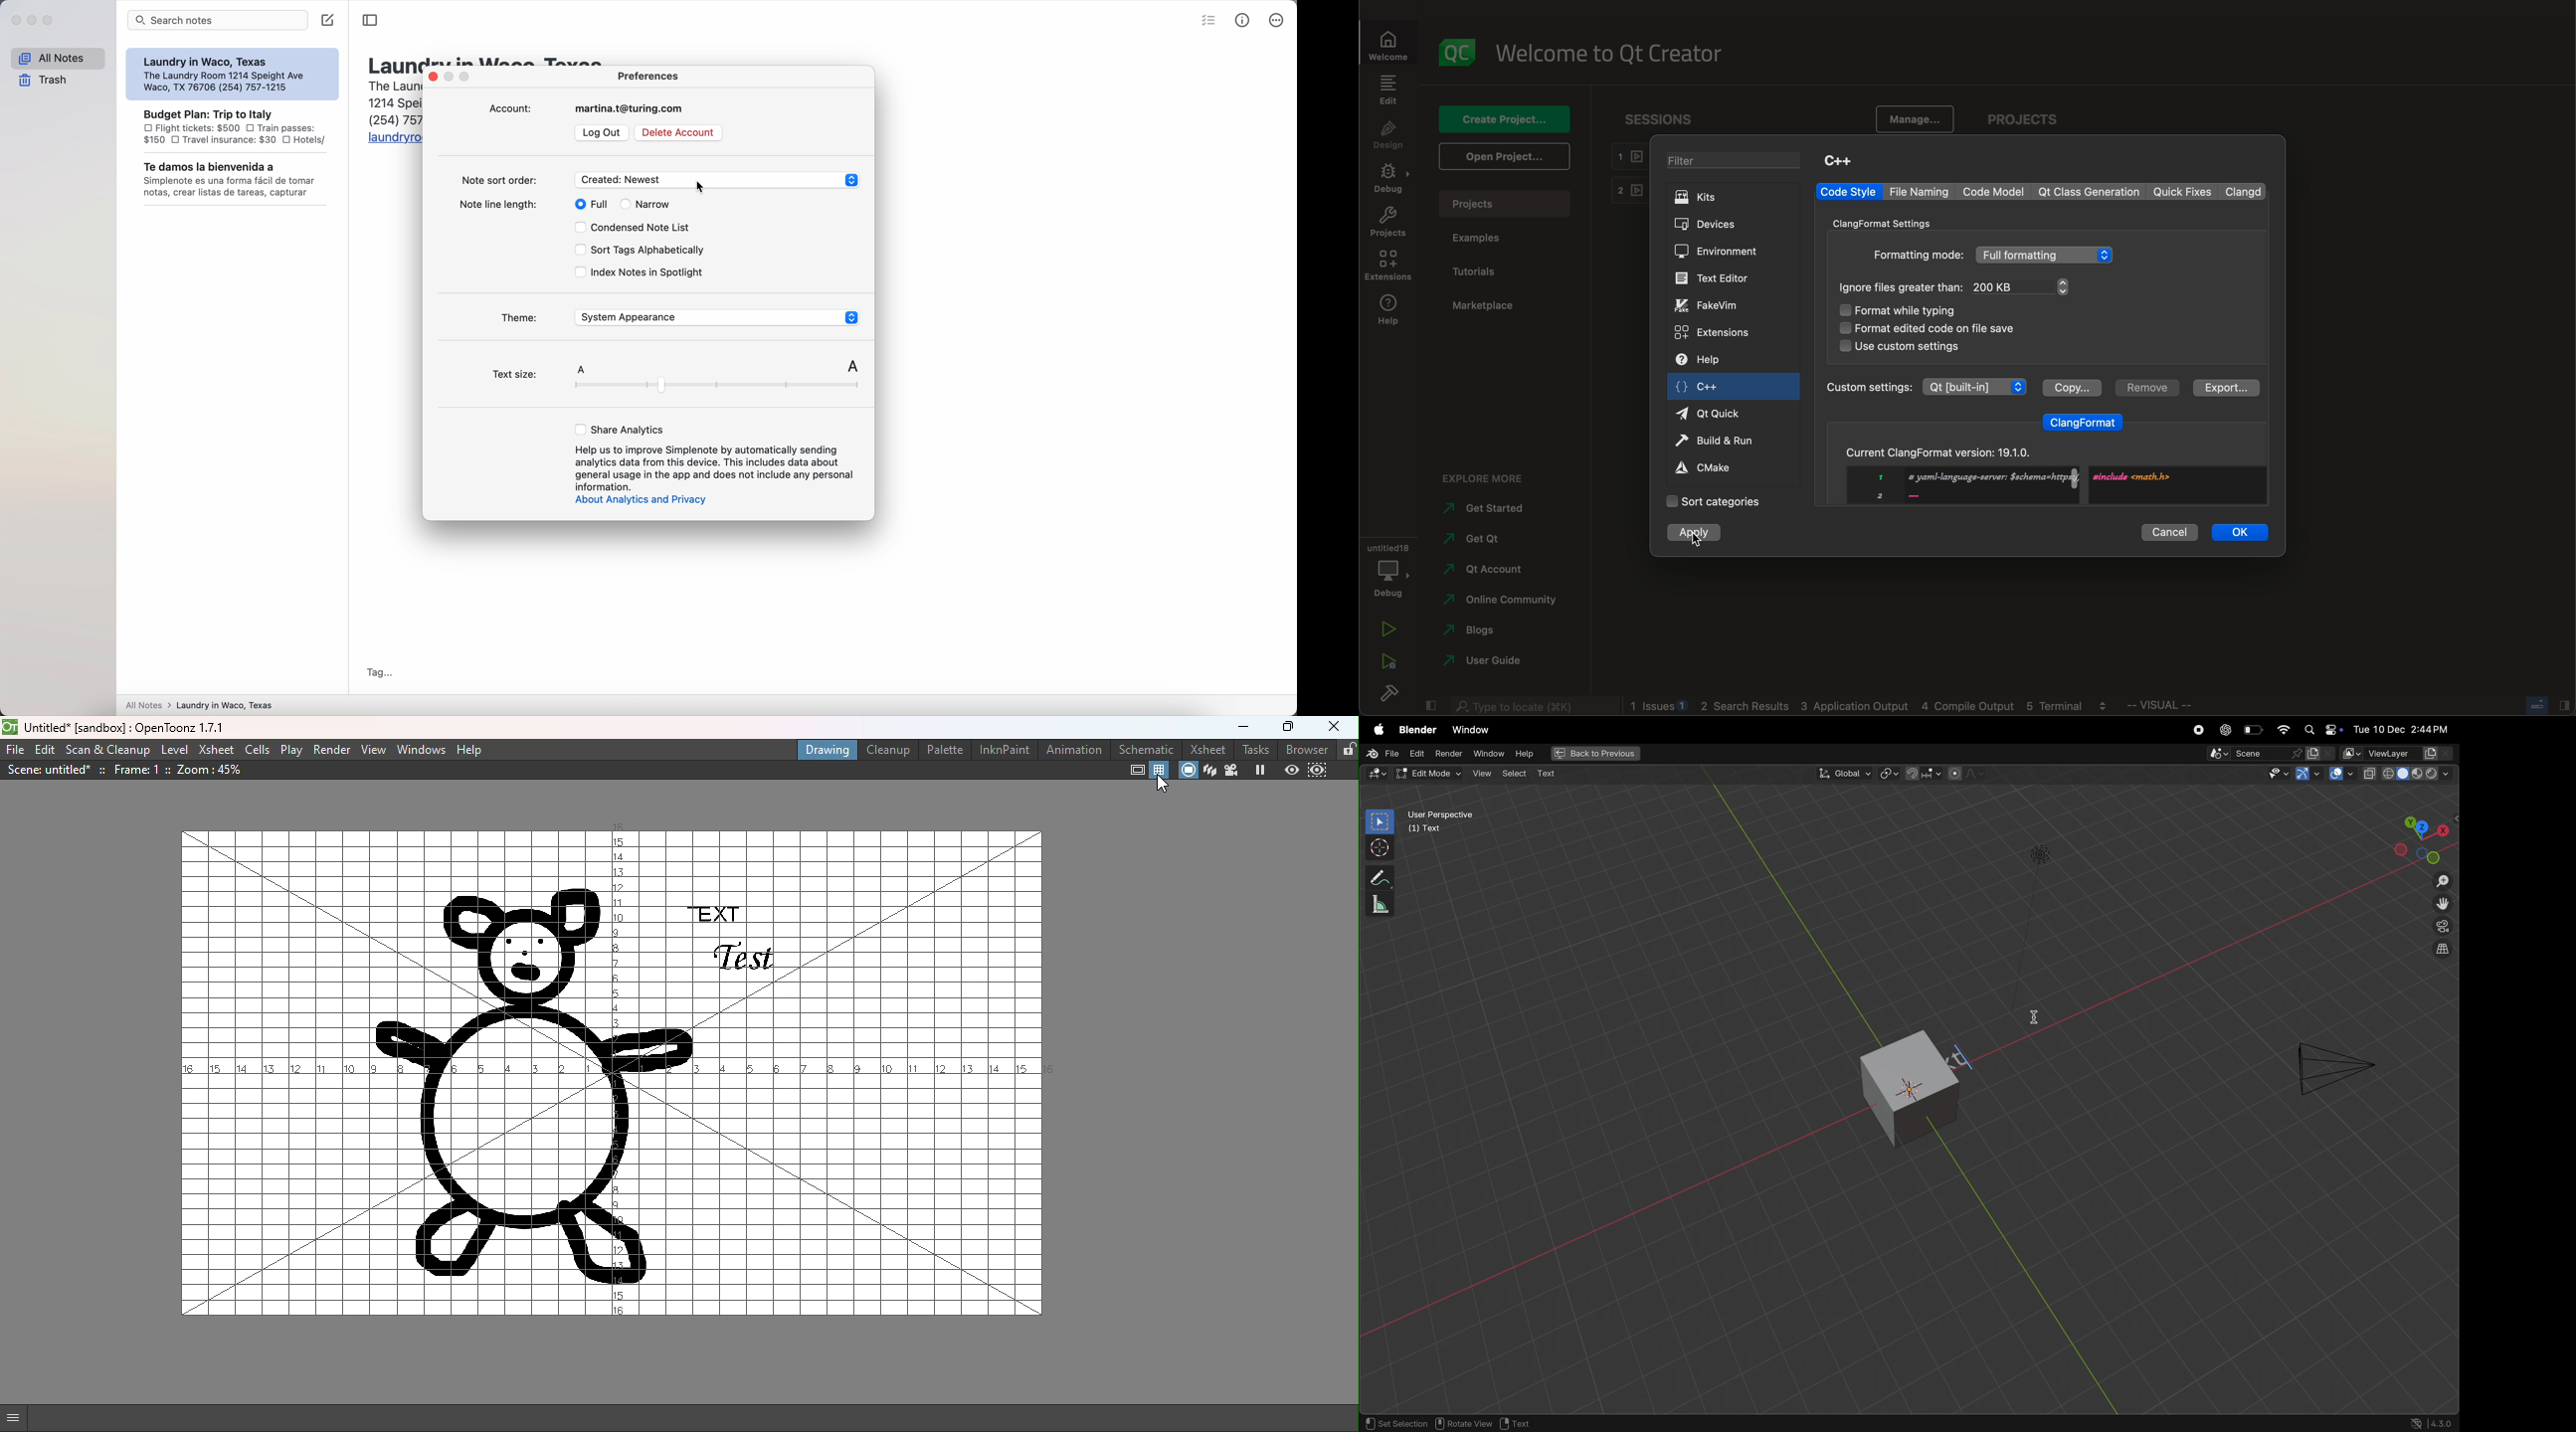  Describe the element at coordinates (1924, 773) in the screenshot. I see `snap` at that location.